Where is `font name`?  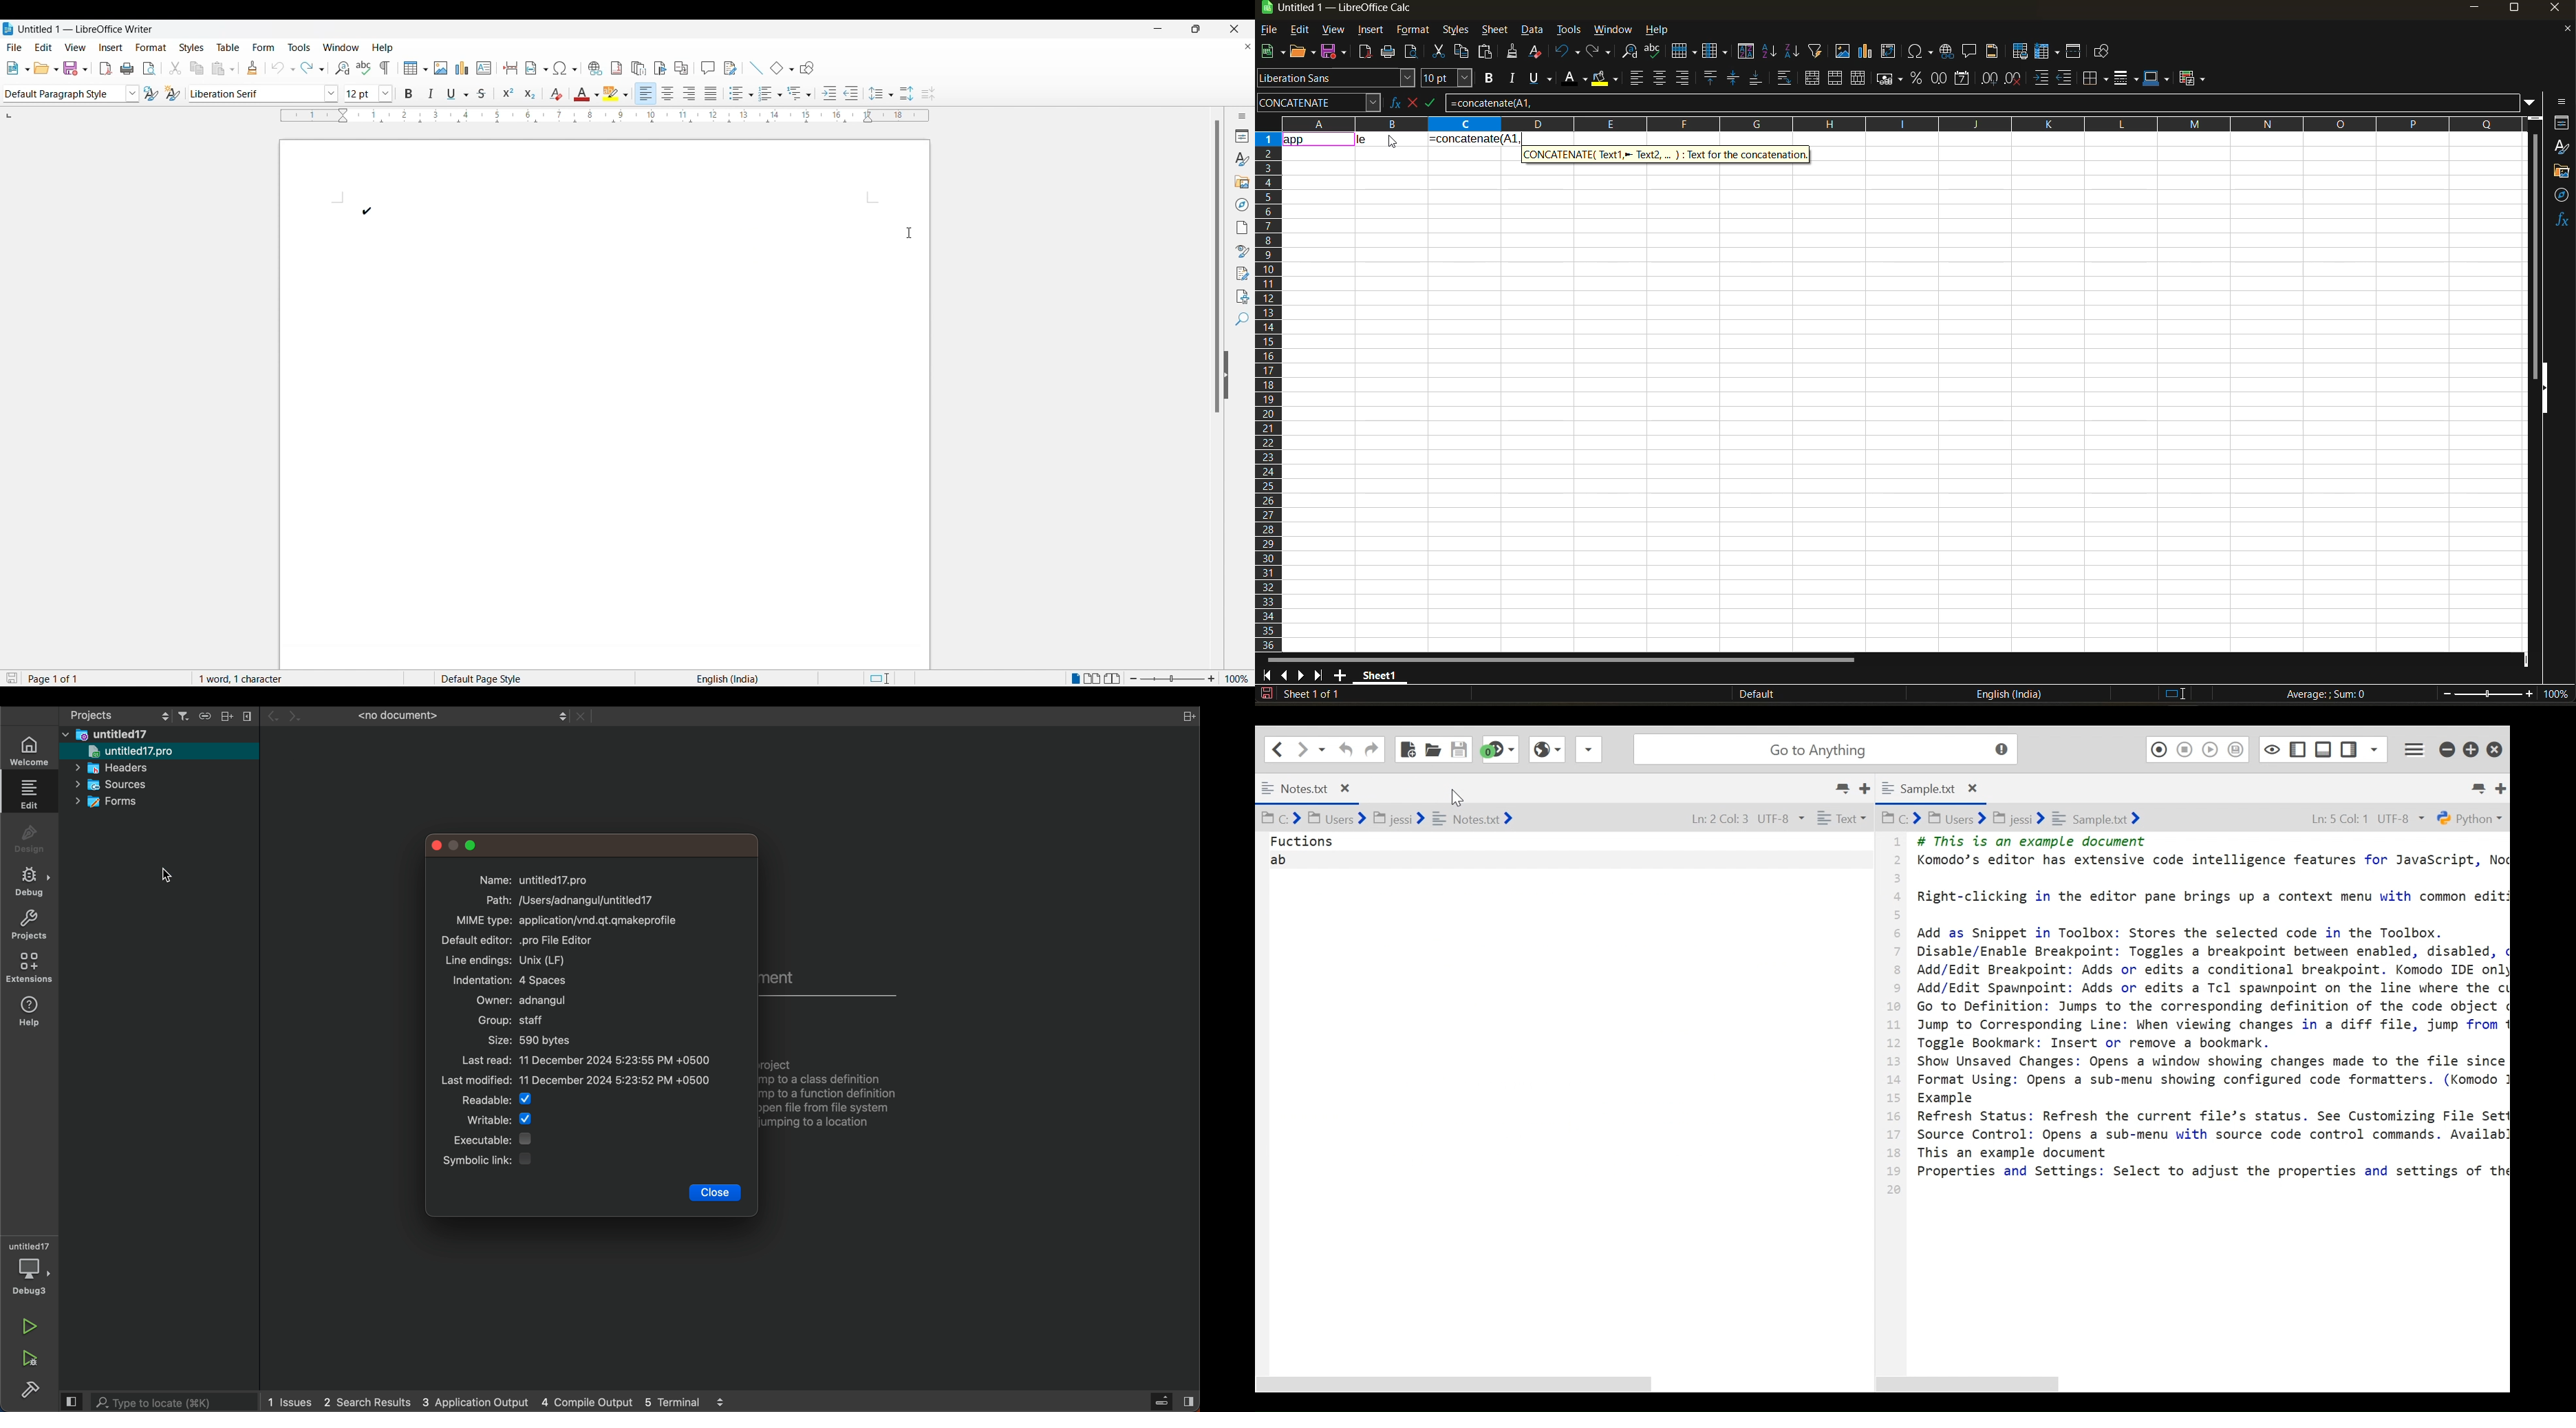 font name is located at coordinates (1337, 78).